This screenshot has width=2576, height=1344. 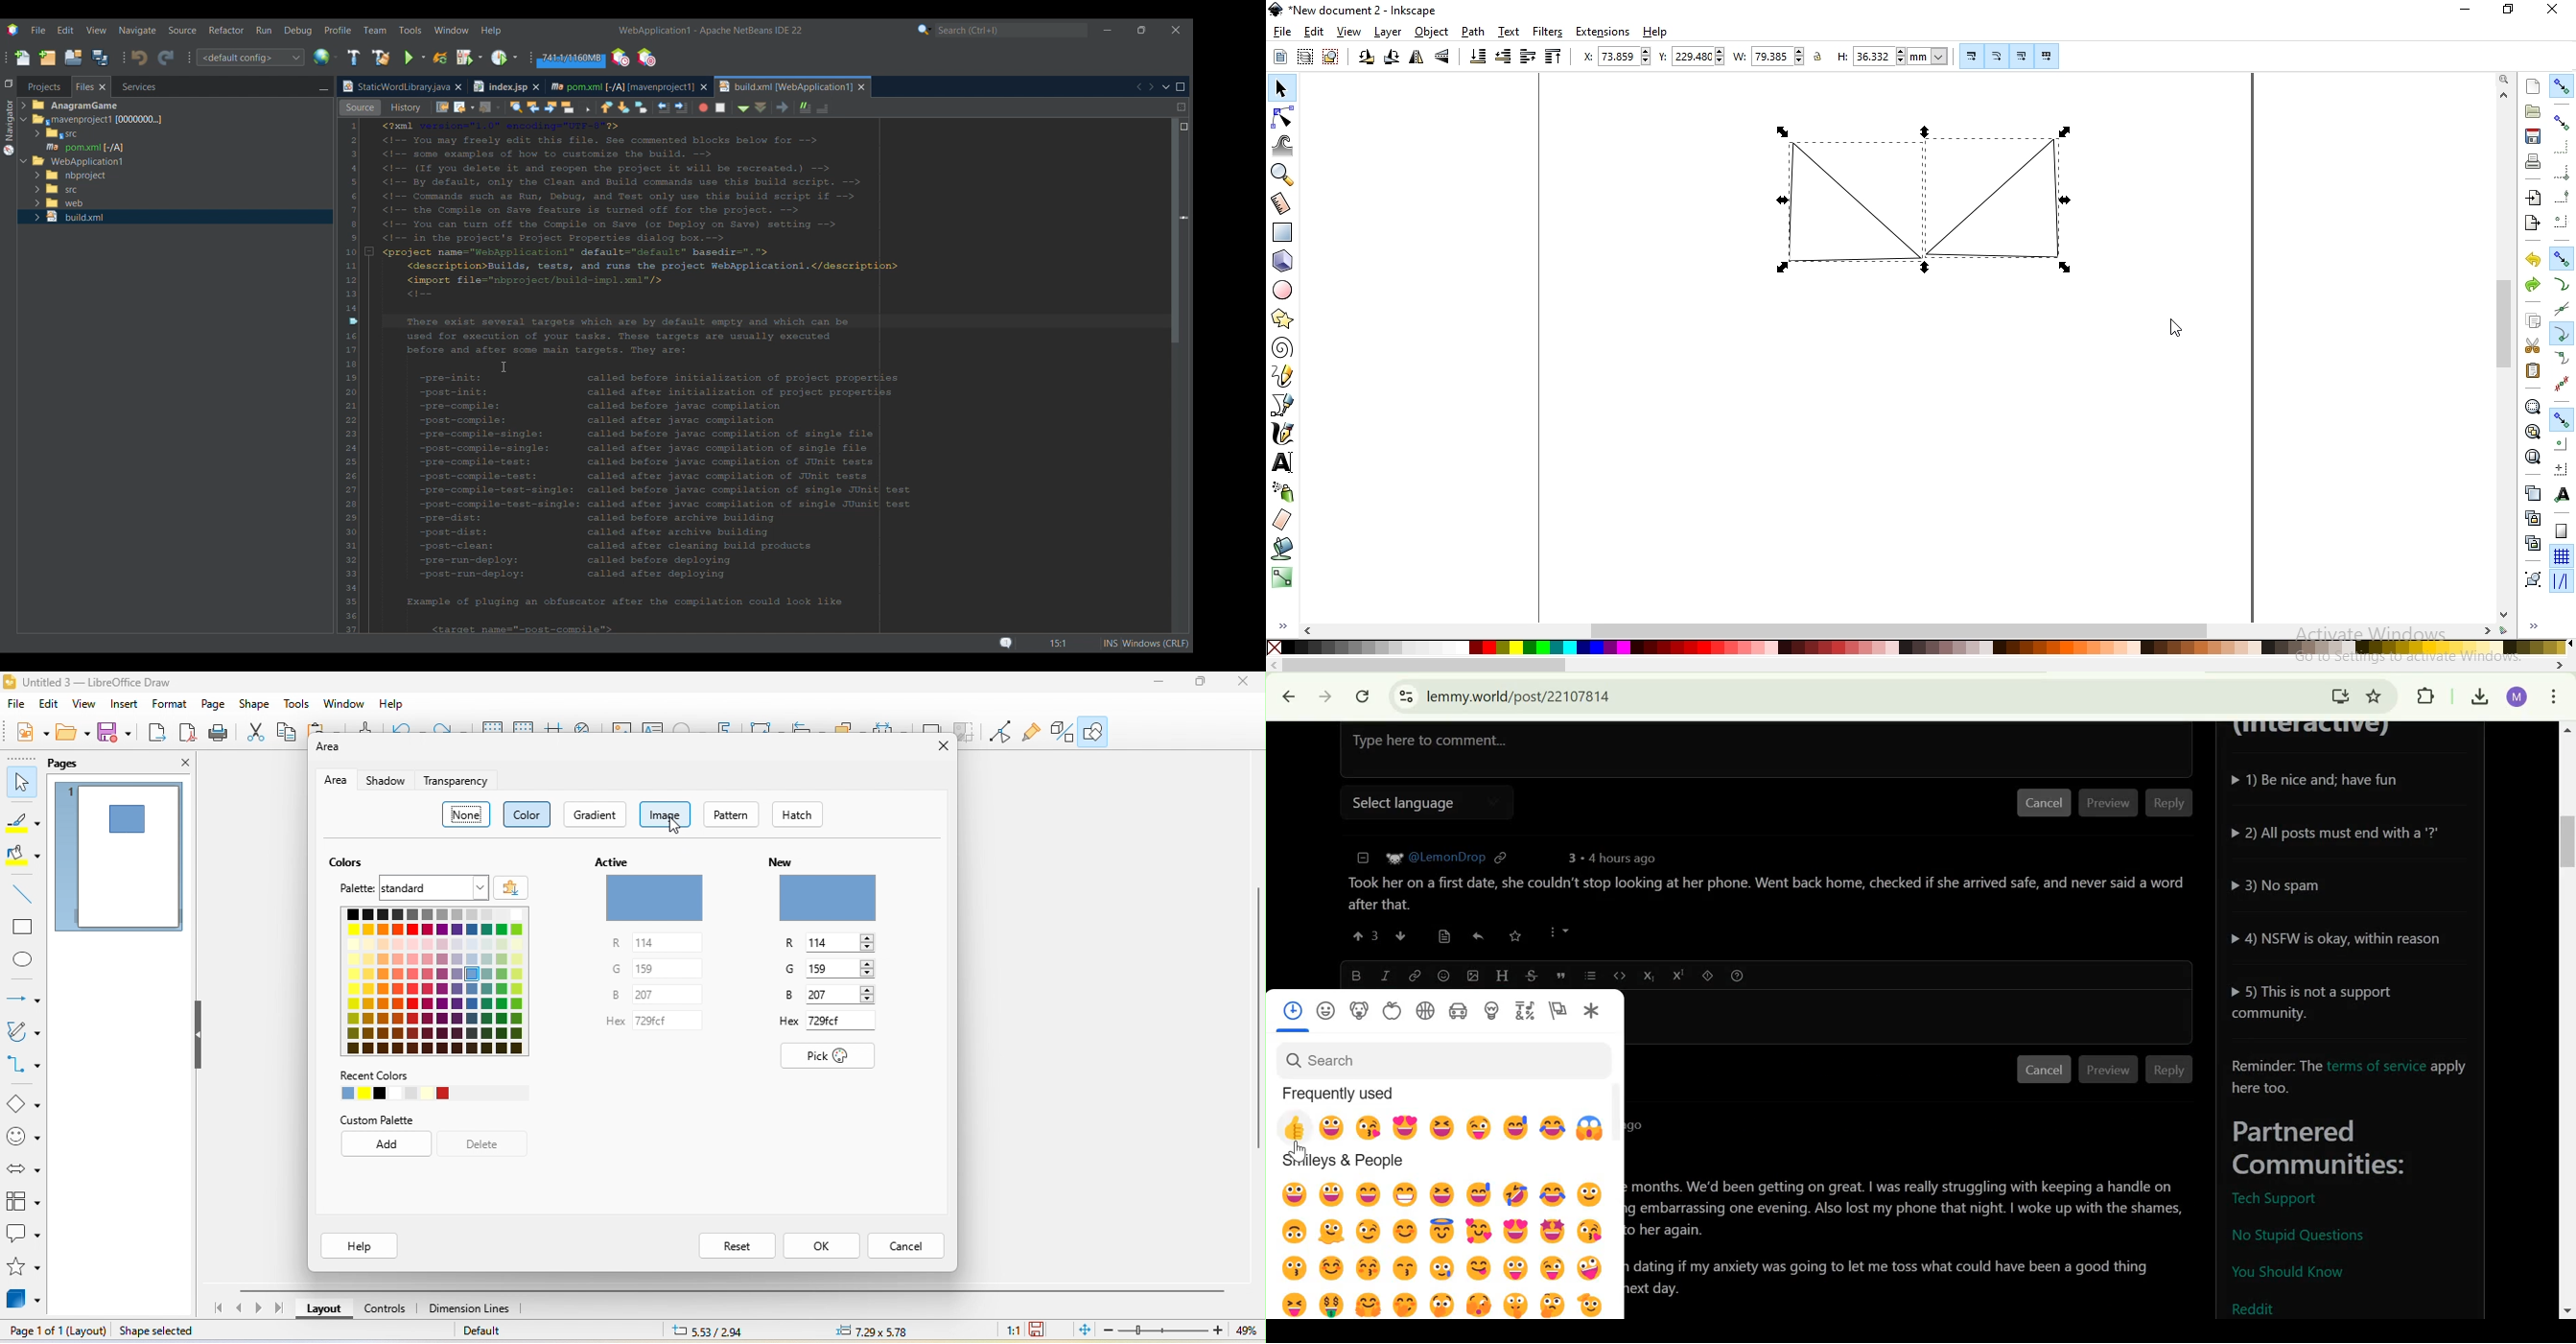 What do you see at coordinates (1504, 58) in the screenshot?
I see `lower selection one step` at bounding box center [1504, 58].